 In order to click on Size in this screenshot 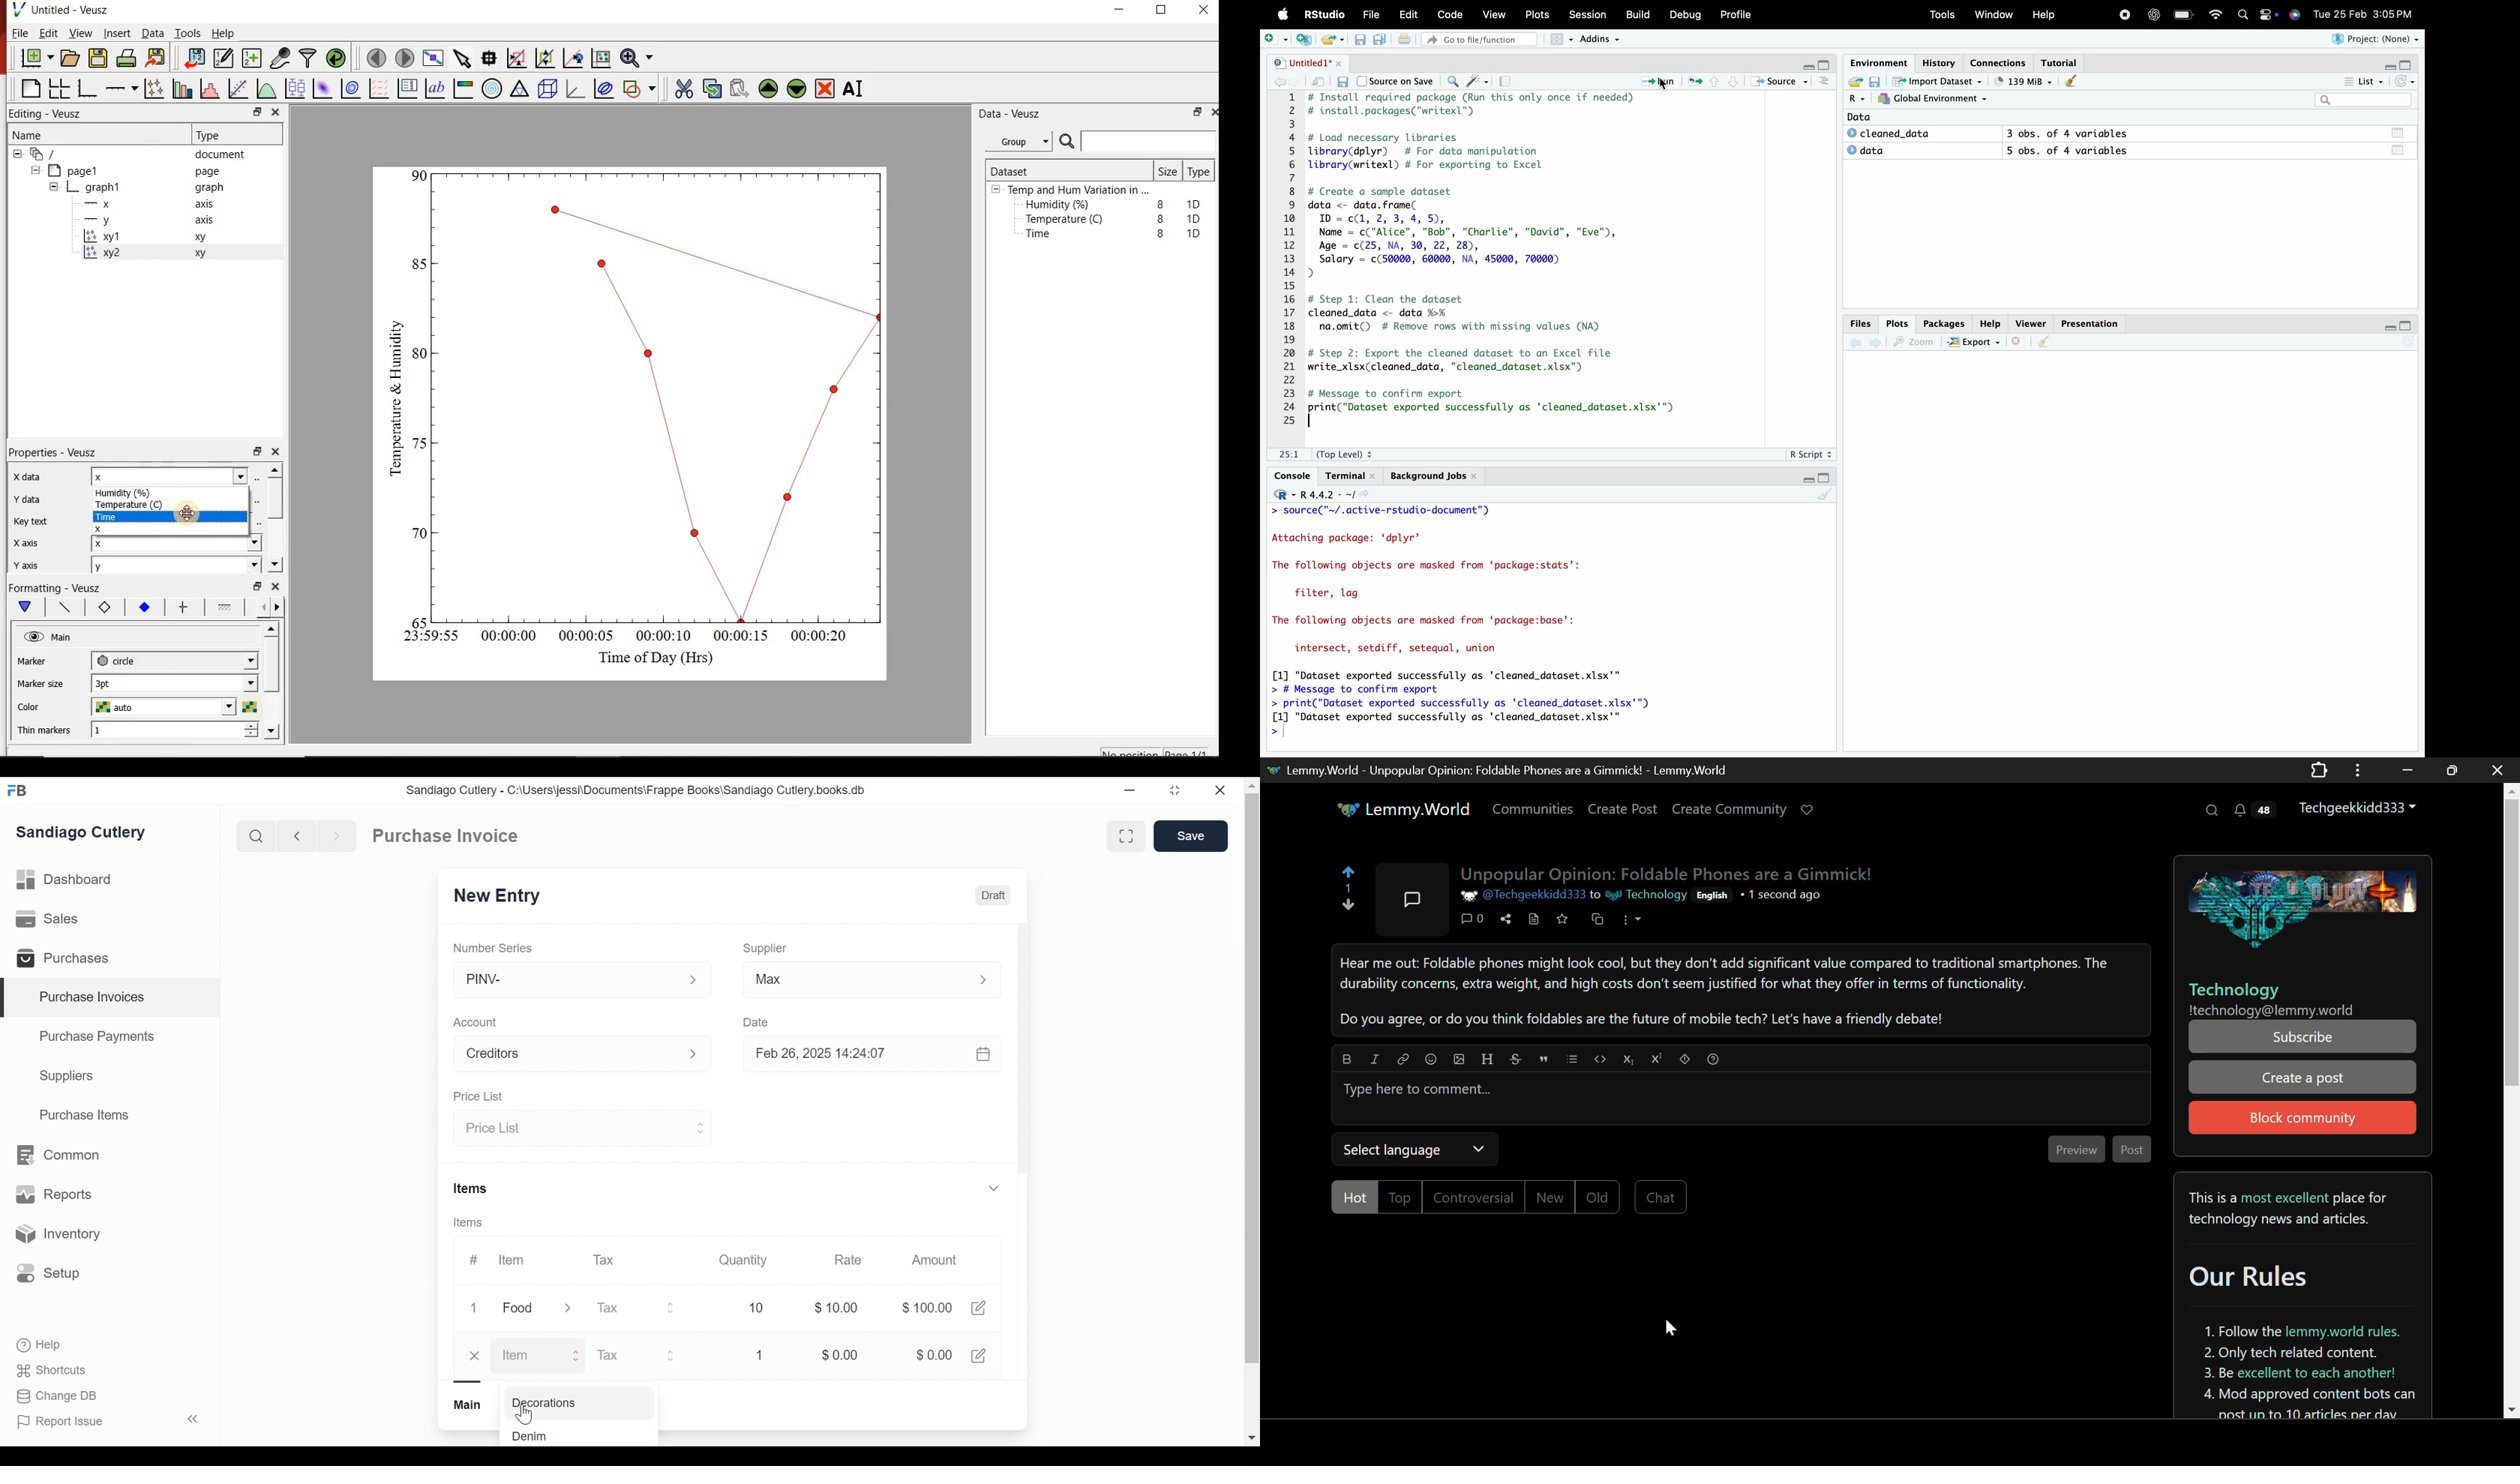, I will do `click(1167, 170)`.